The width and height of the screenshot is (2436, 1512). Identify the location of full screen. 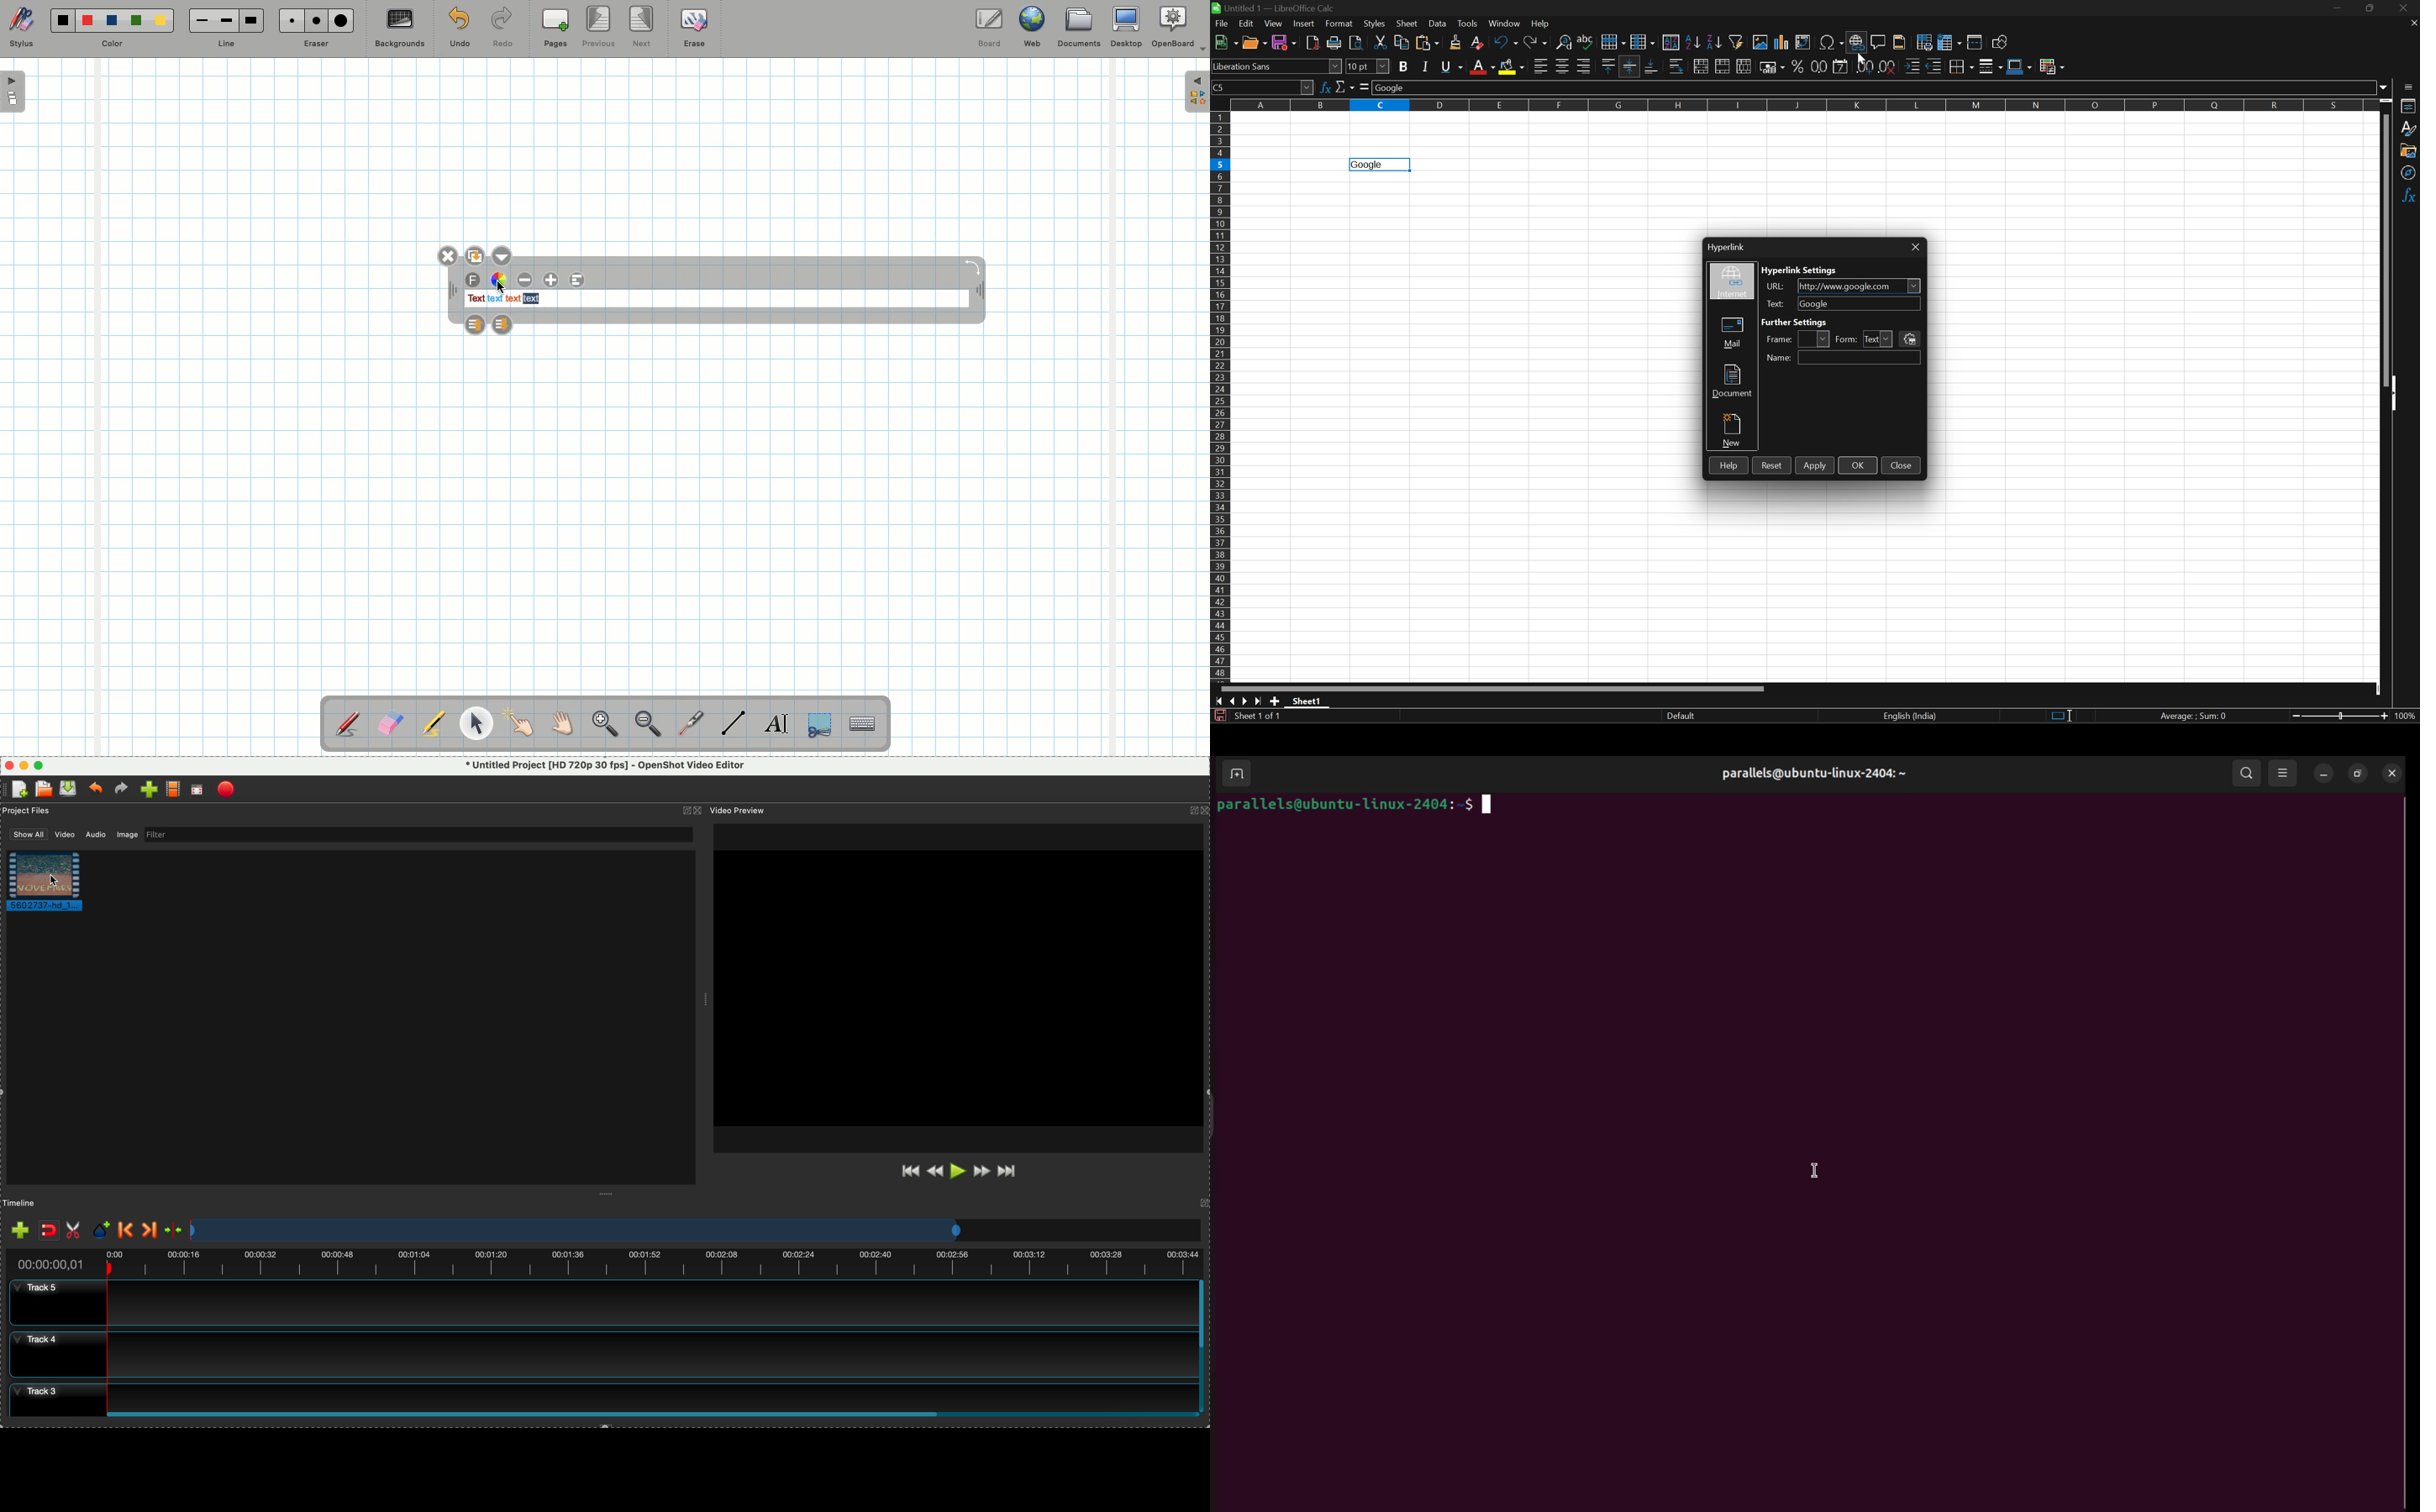
(198, 790).